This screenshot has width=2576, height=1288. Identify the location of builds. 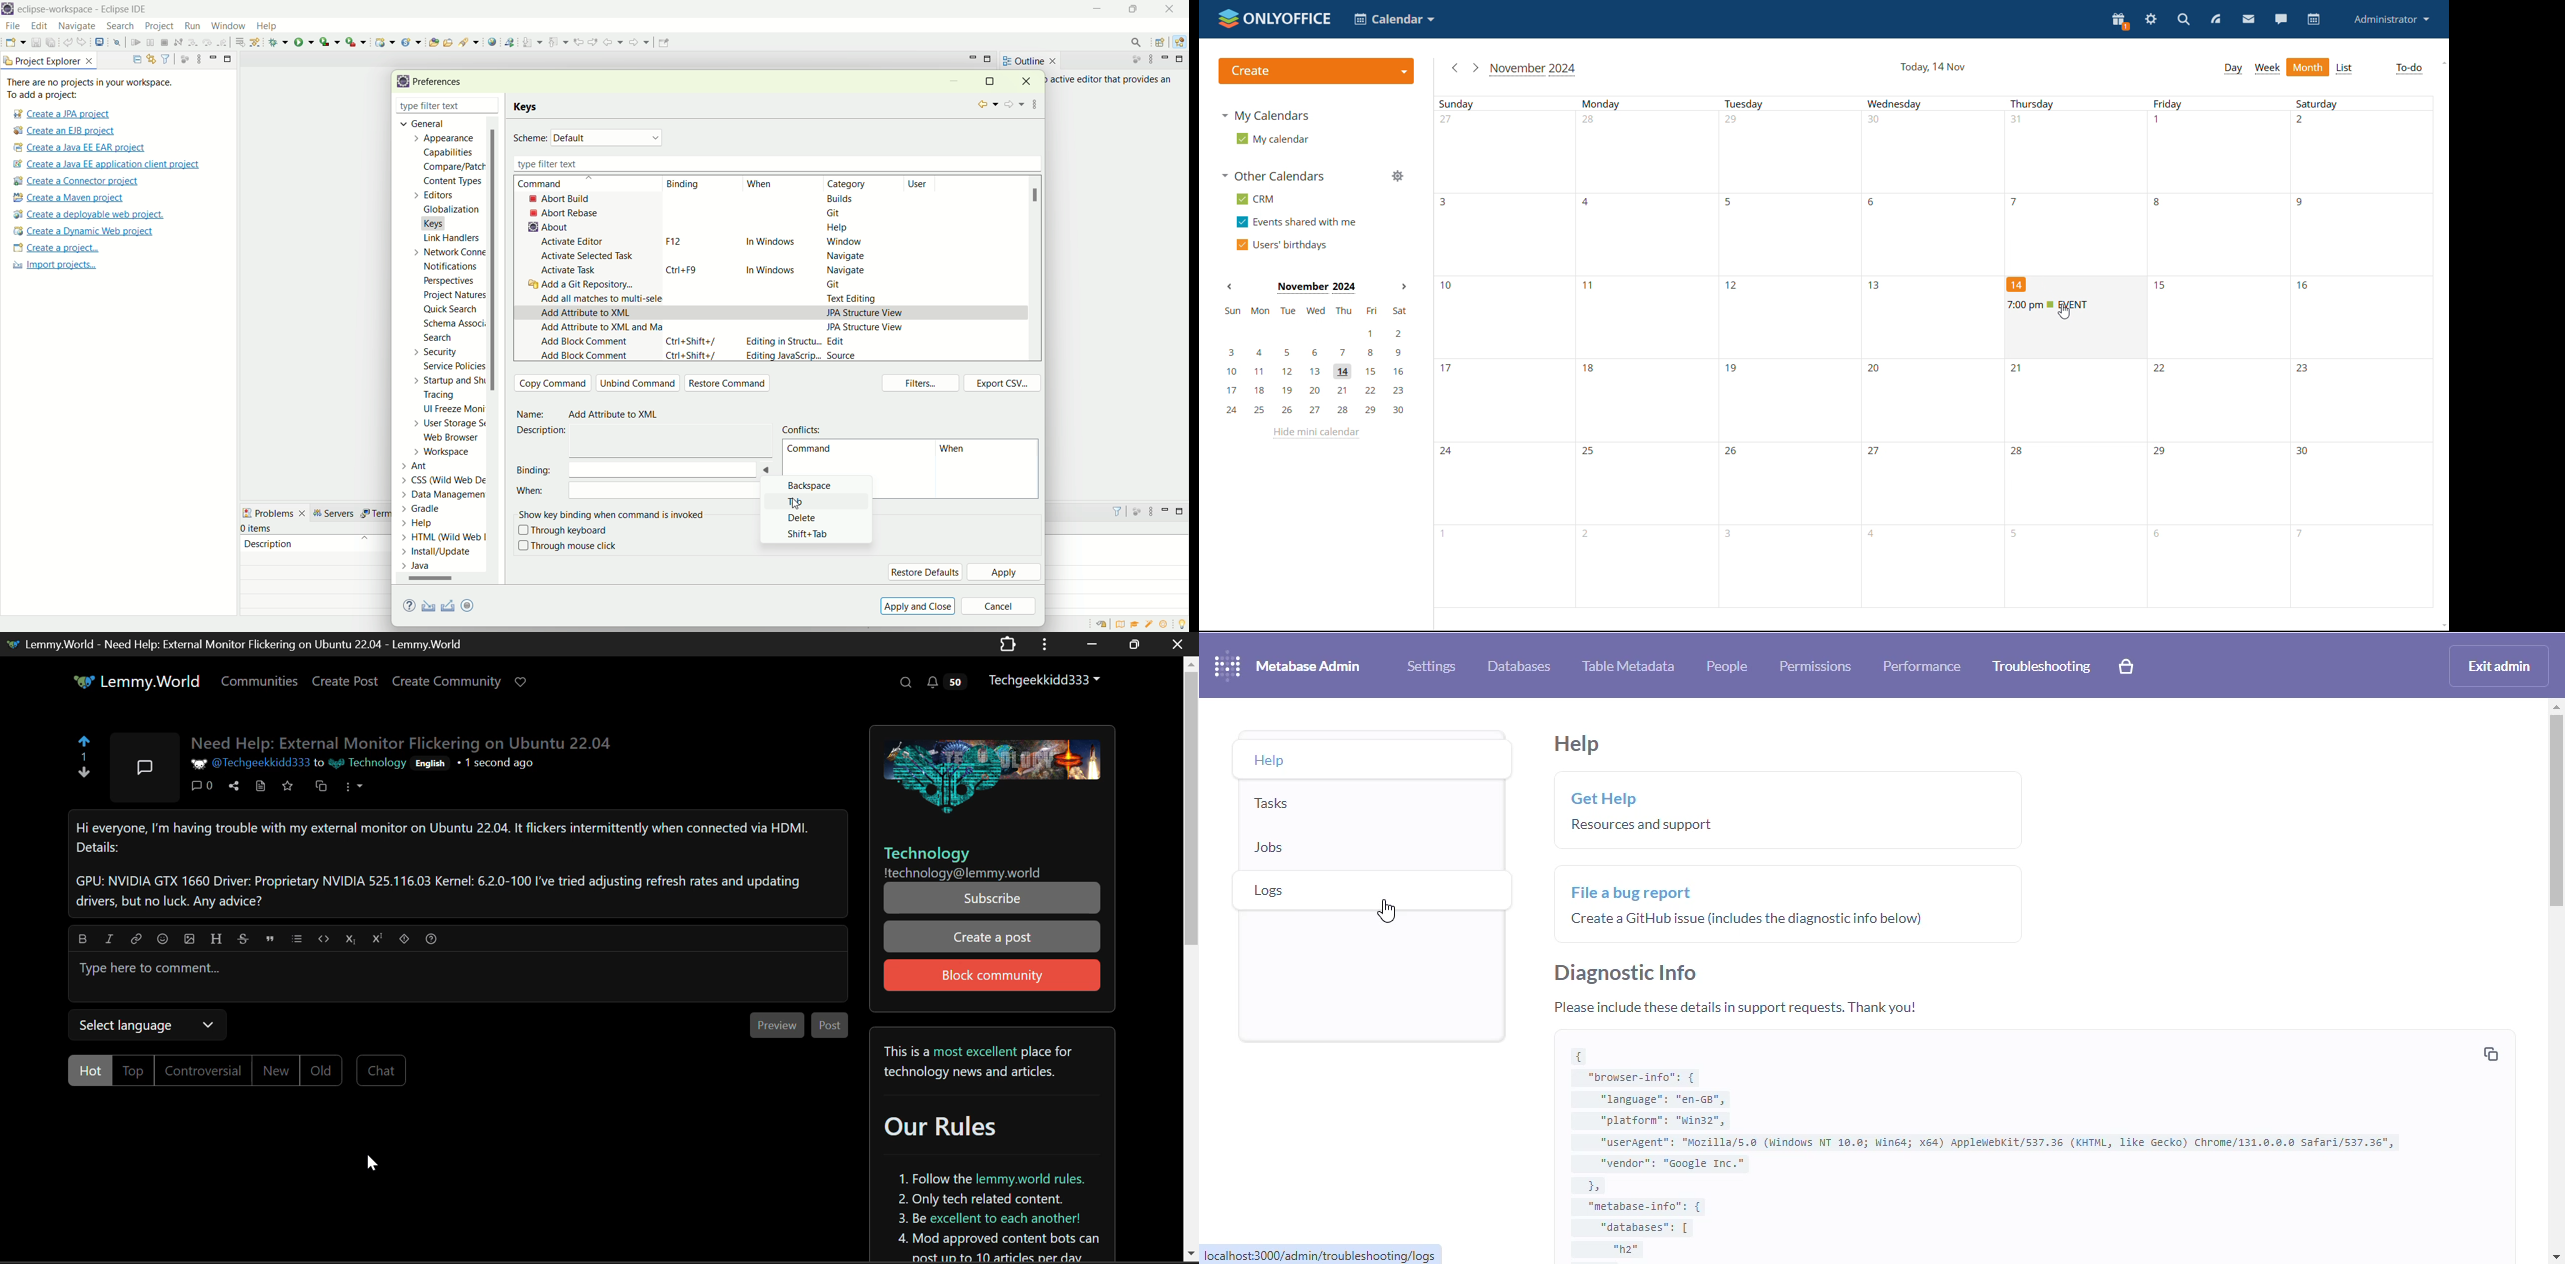
(841, 198).